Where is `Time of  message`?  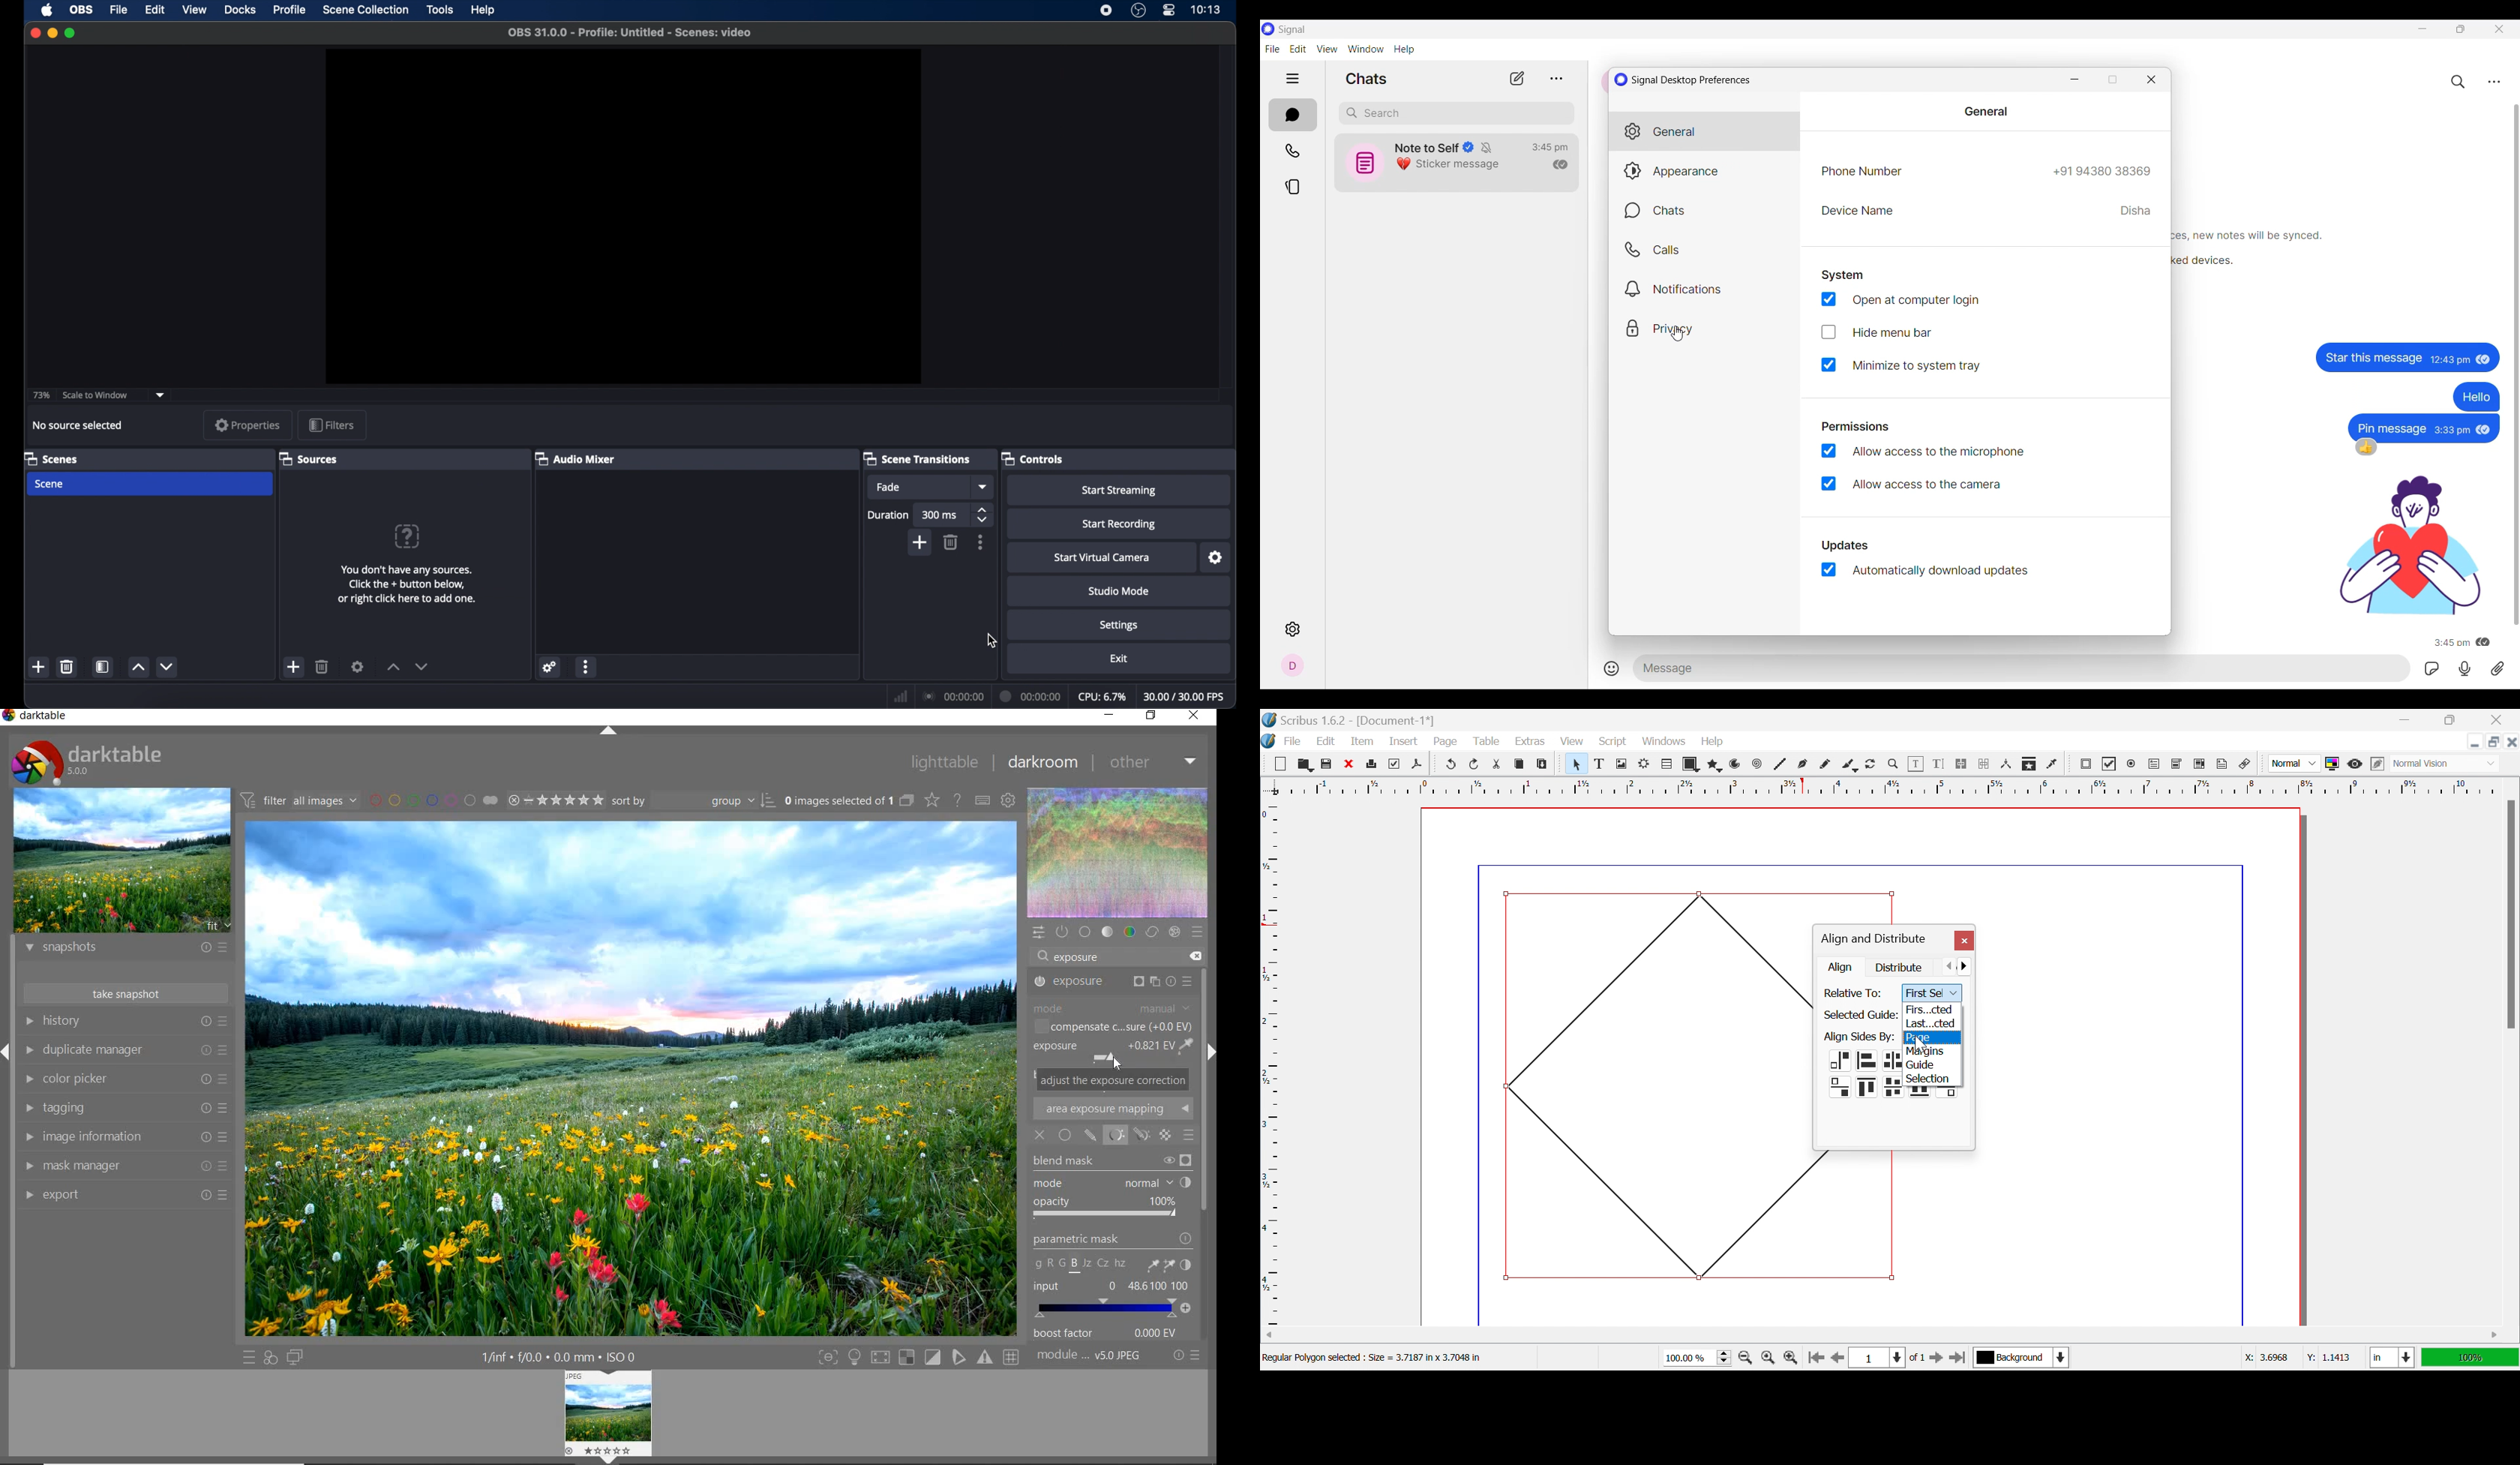 Time of  message is located at coordinates (2451, 643).